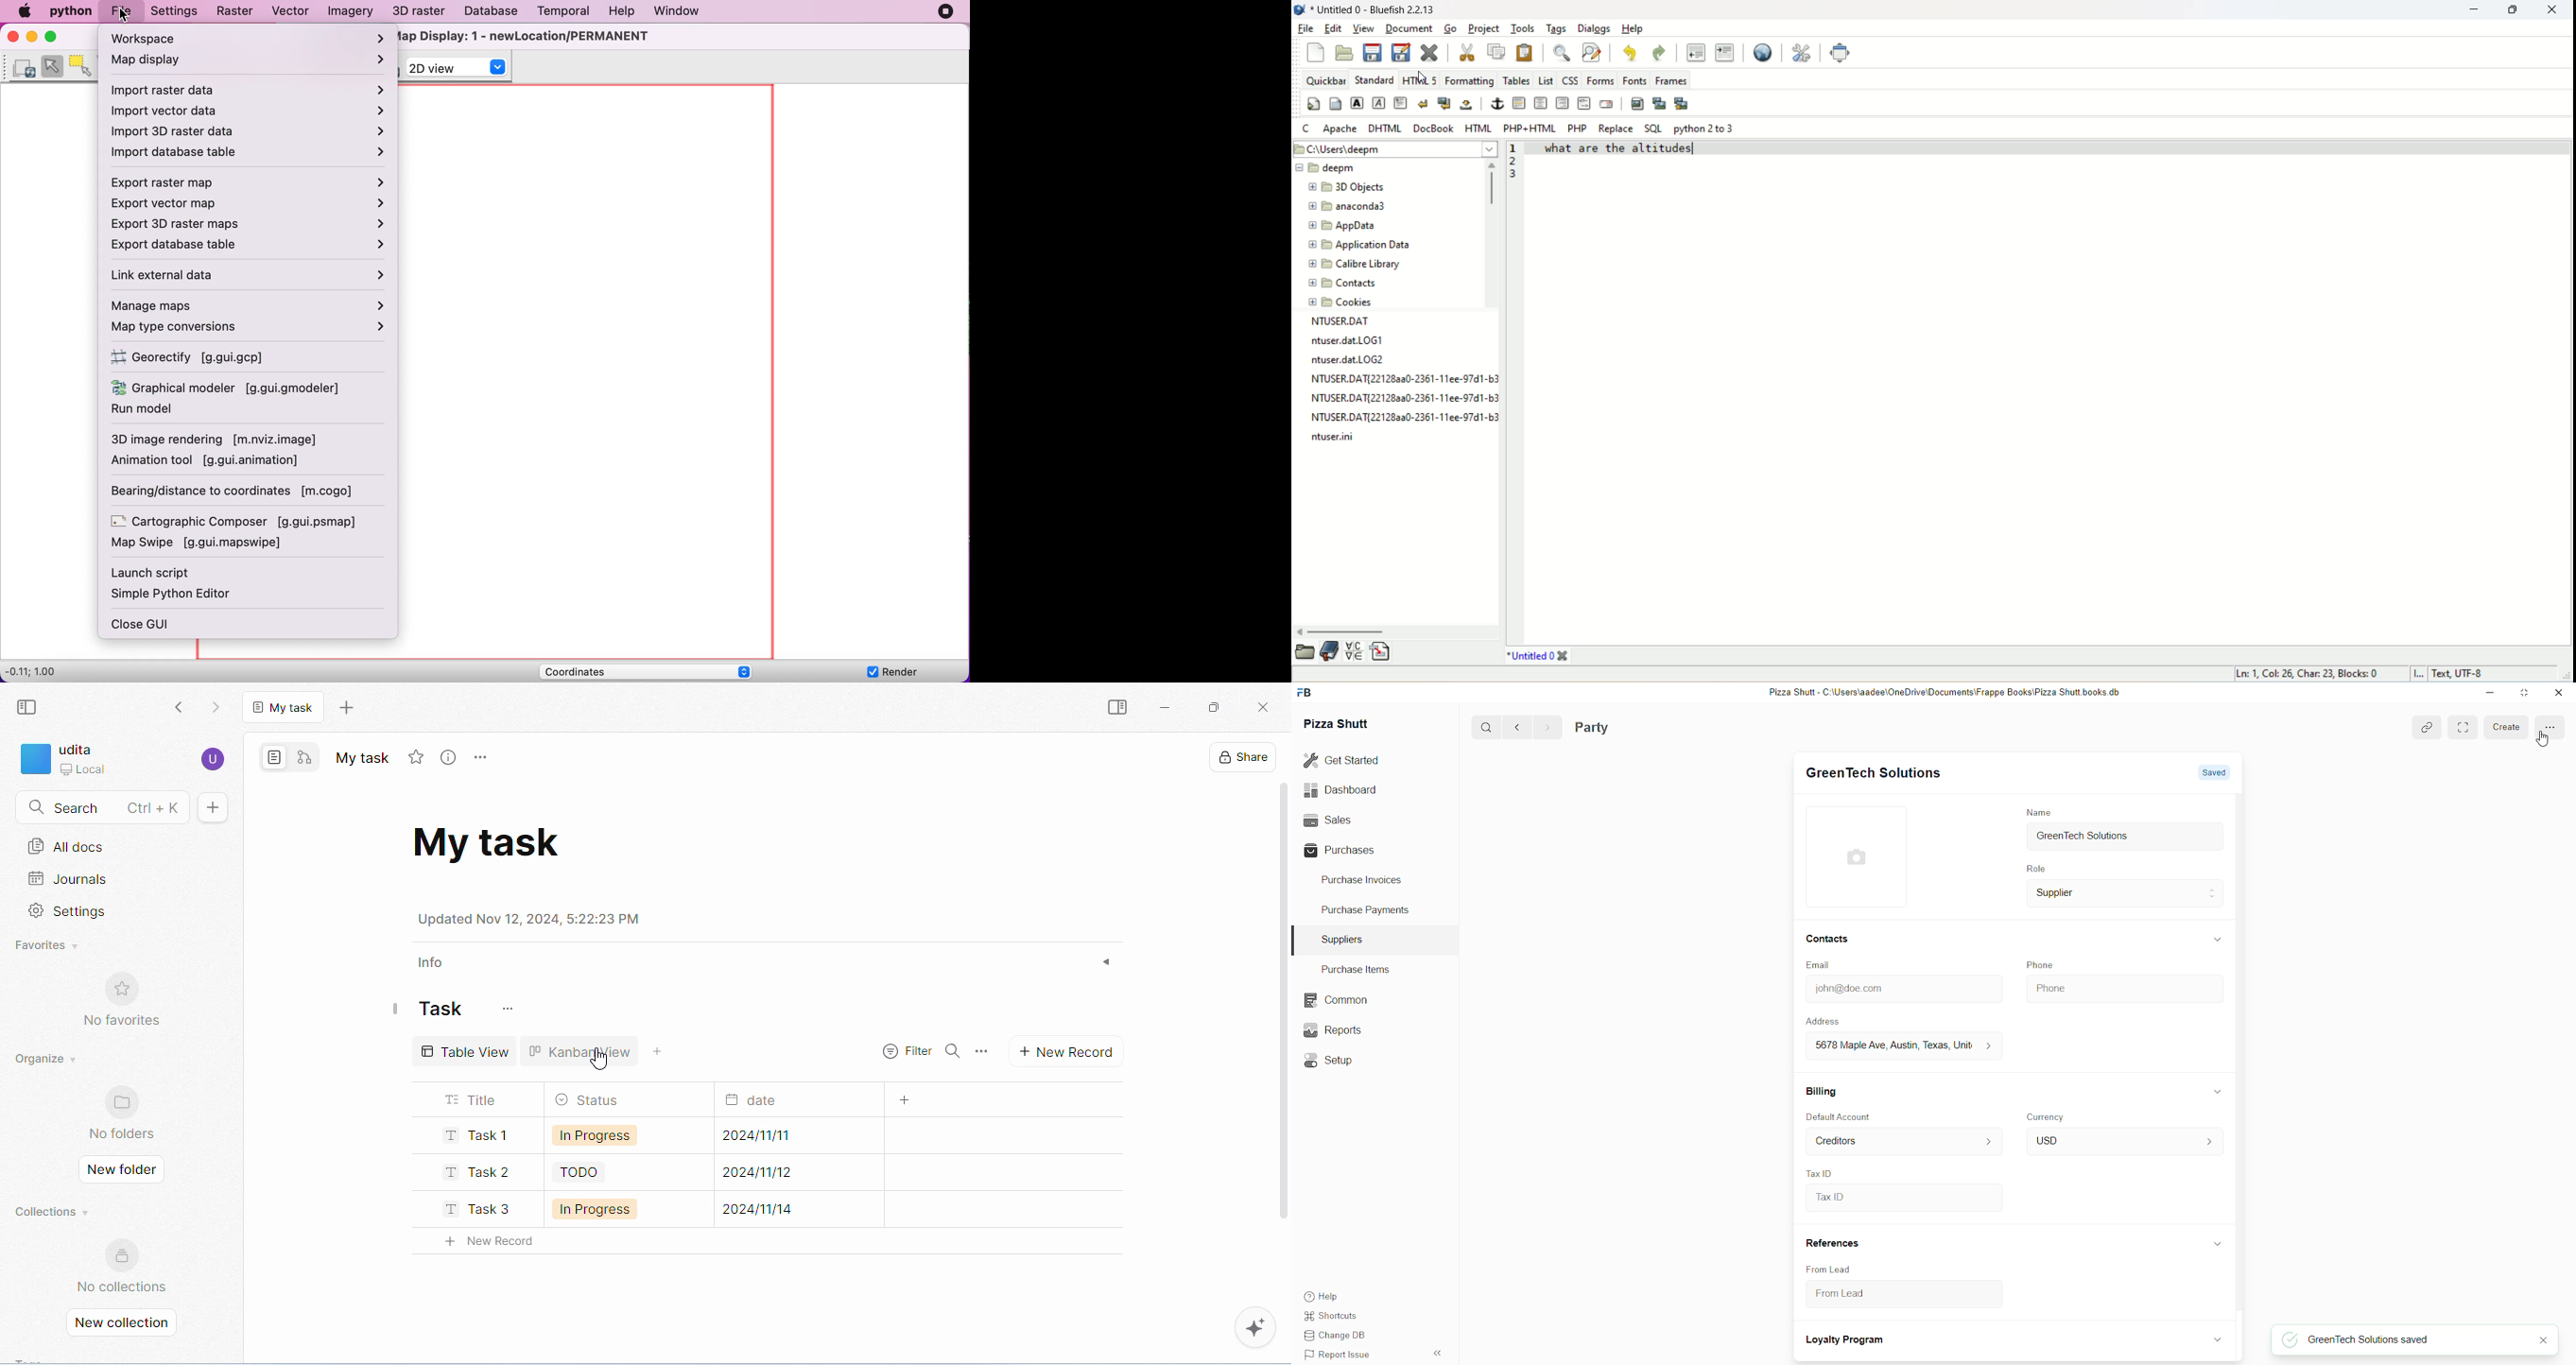 The height and width of the screenshot is (1372, 2576). Describe the element at coordinates (2488, 695) in the screenshot. I see `minimize` at that location.